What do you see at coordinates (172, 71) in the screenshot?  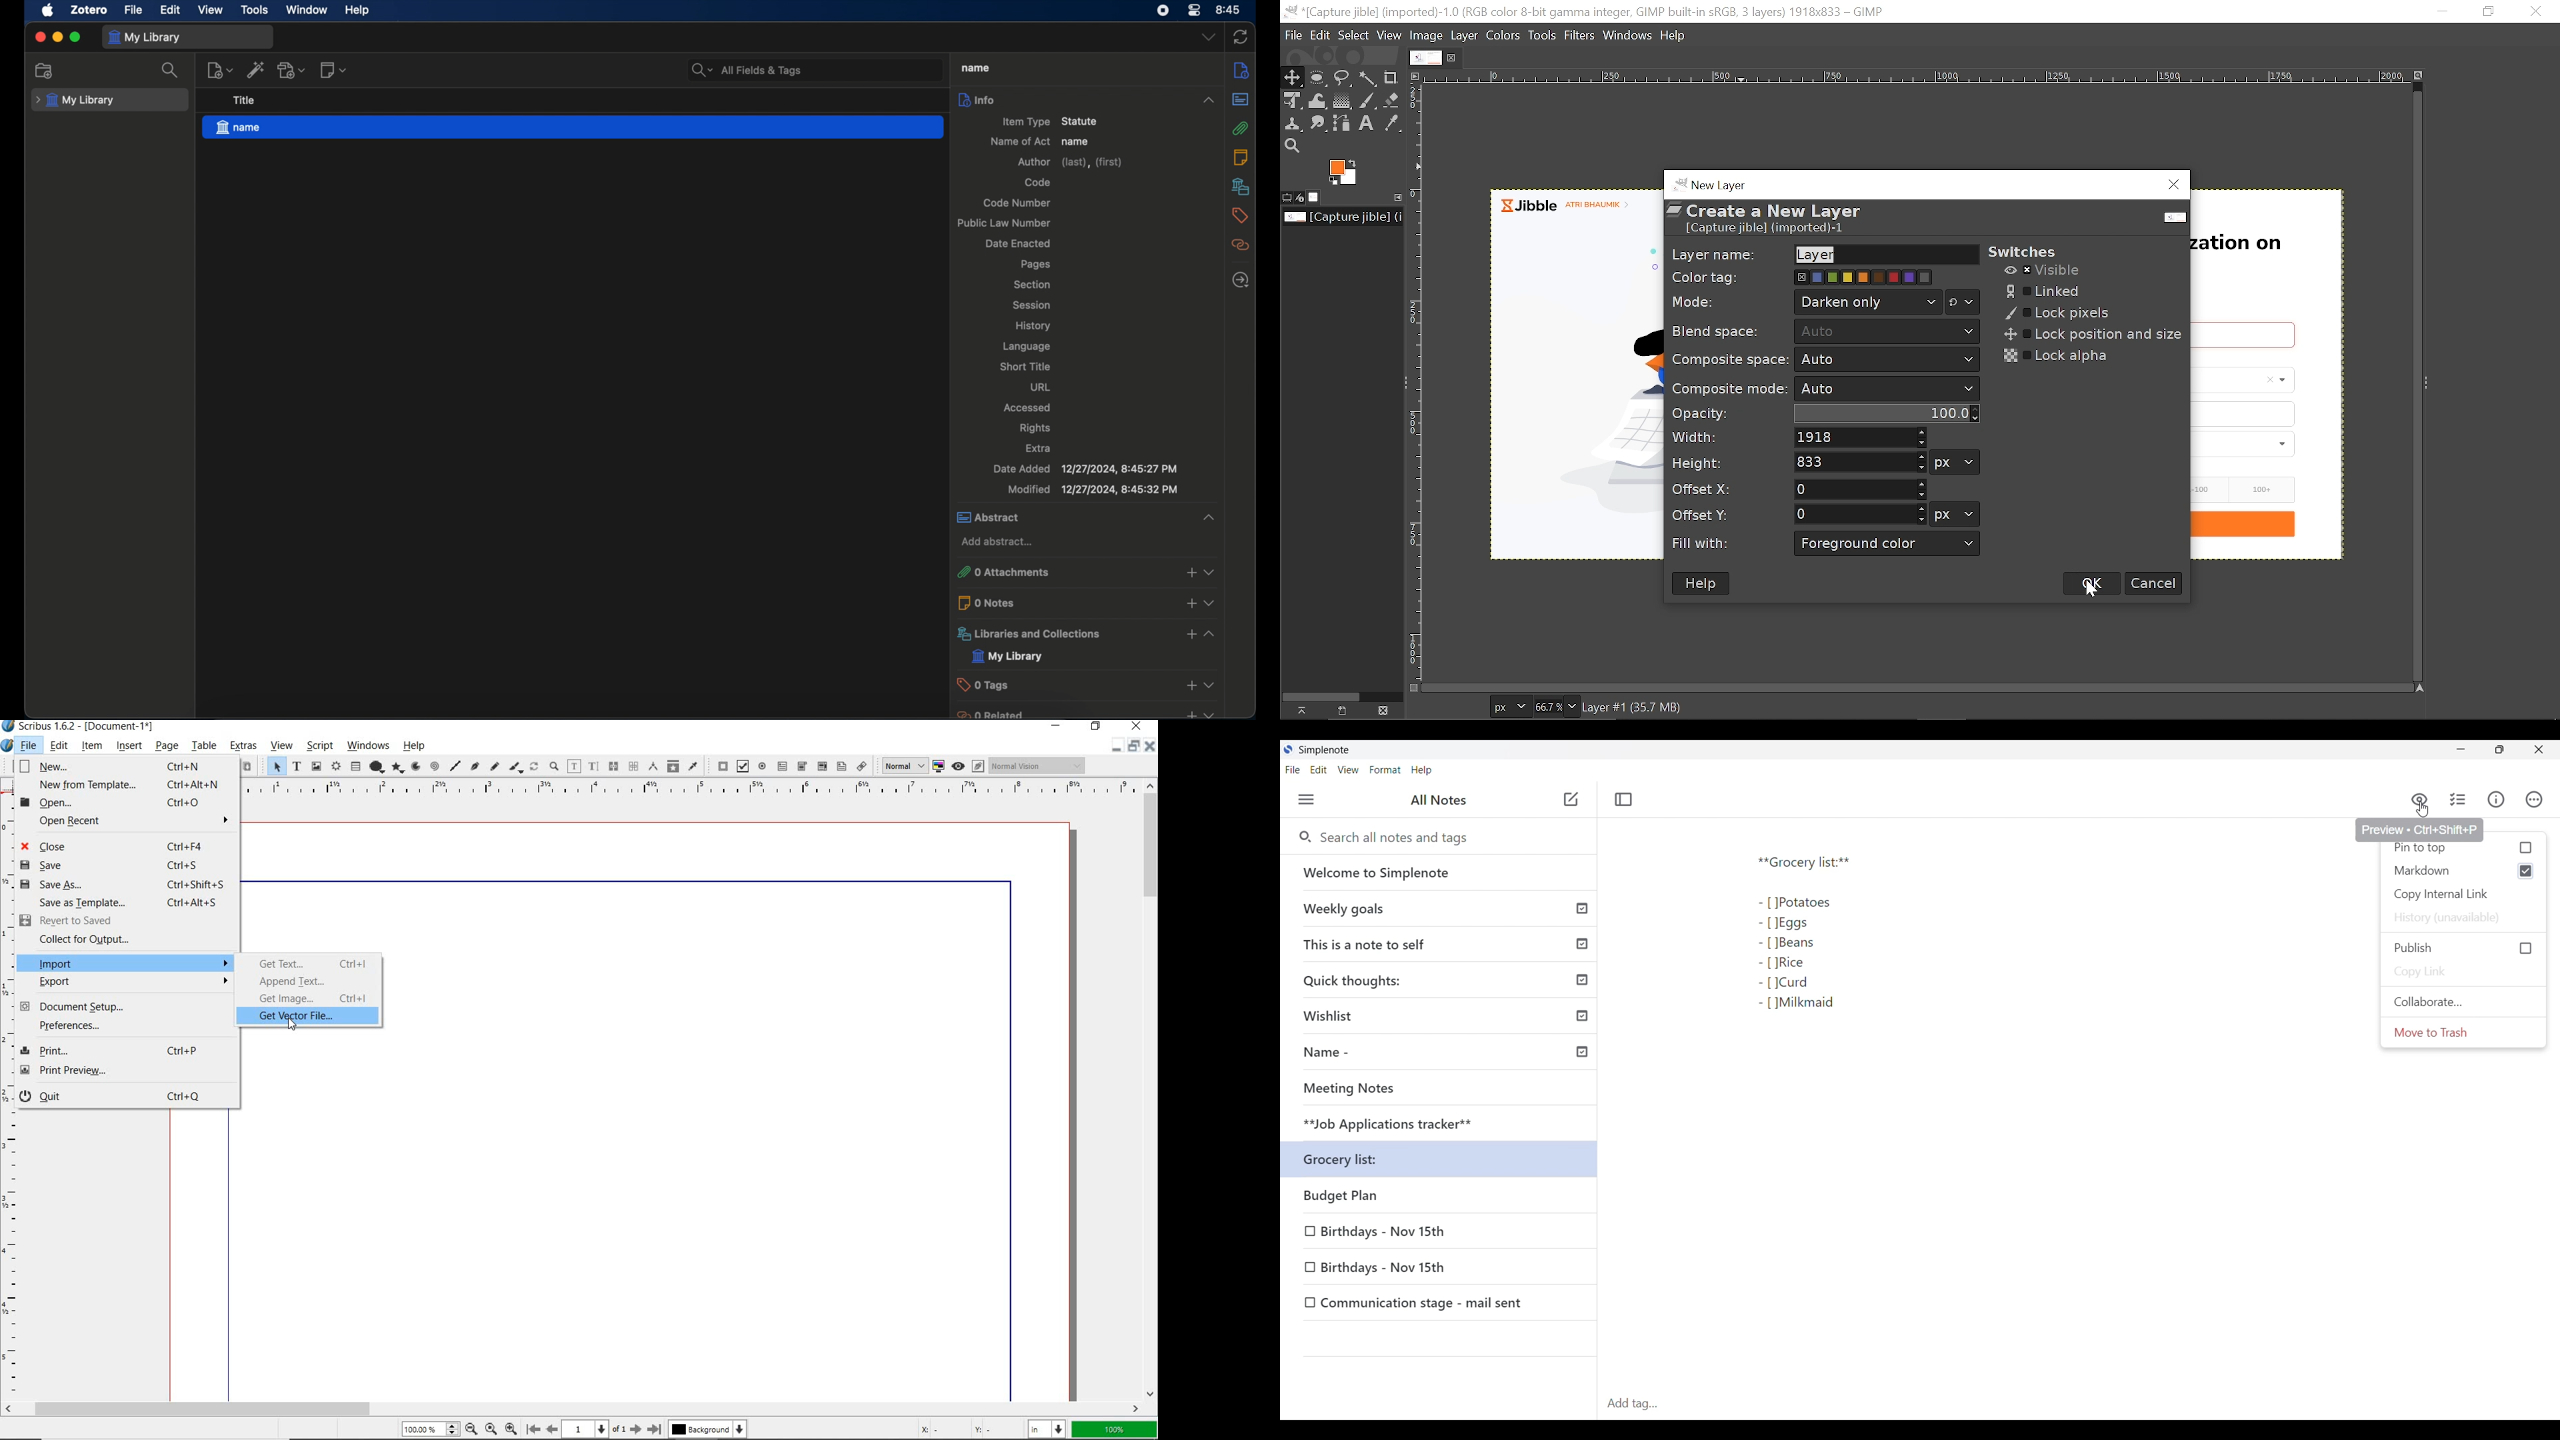 I see `search` at bounding box center [172, 71].